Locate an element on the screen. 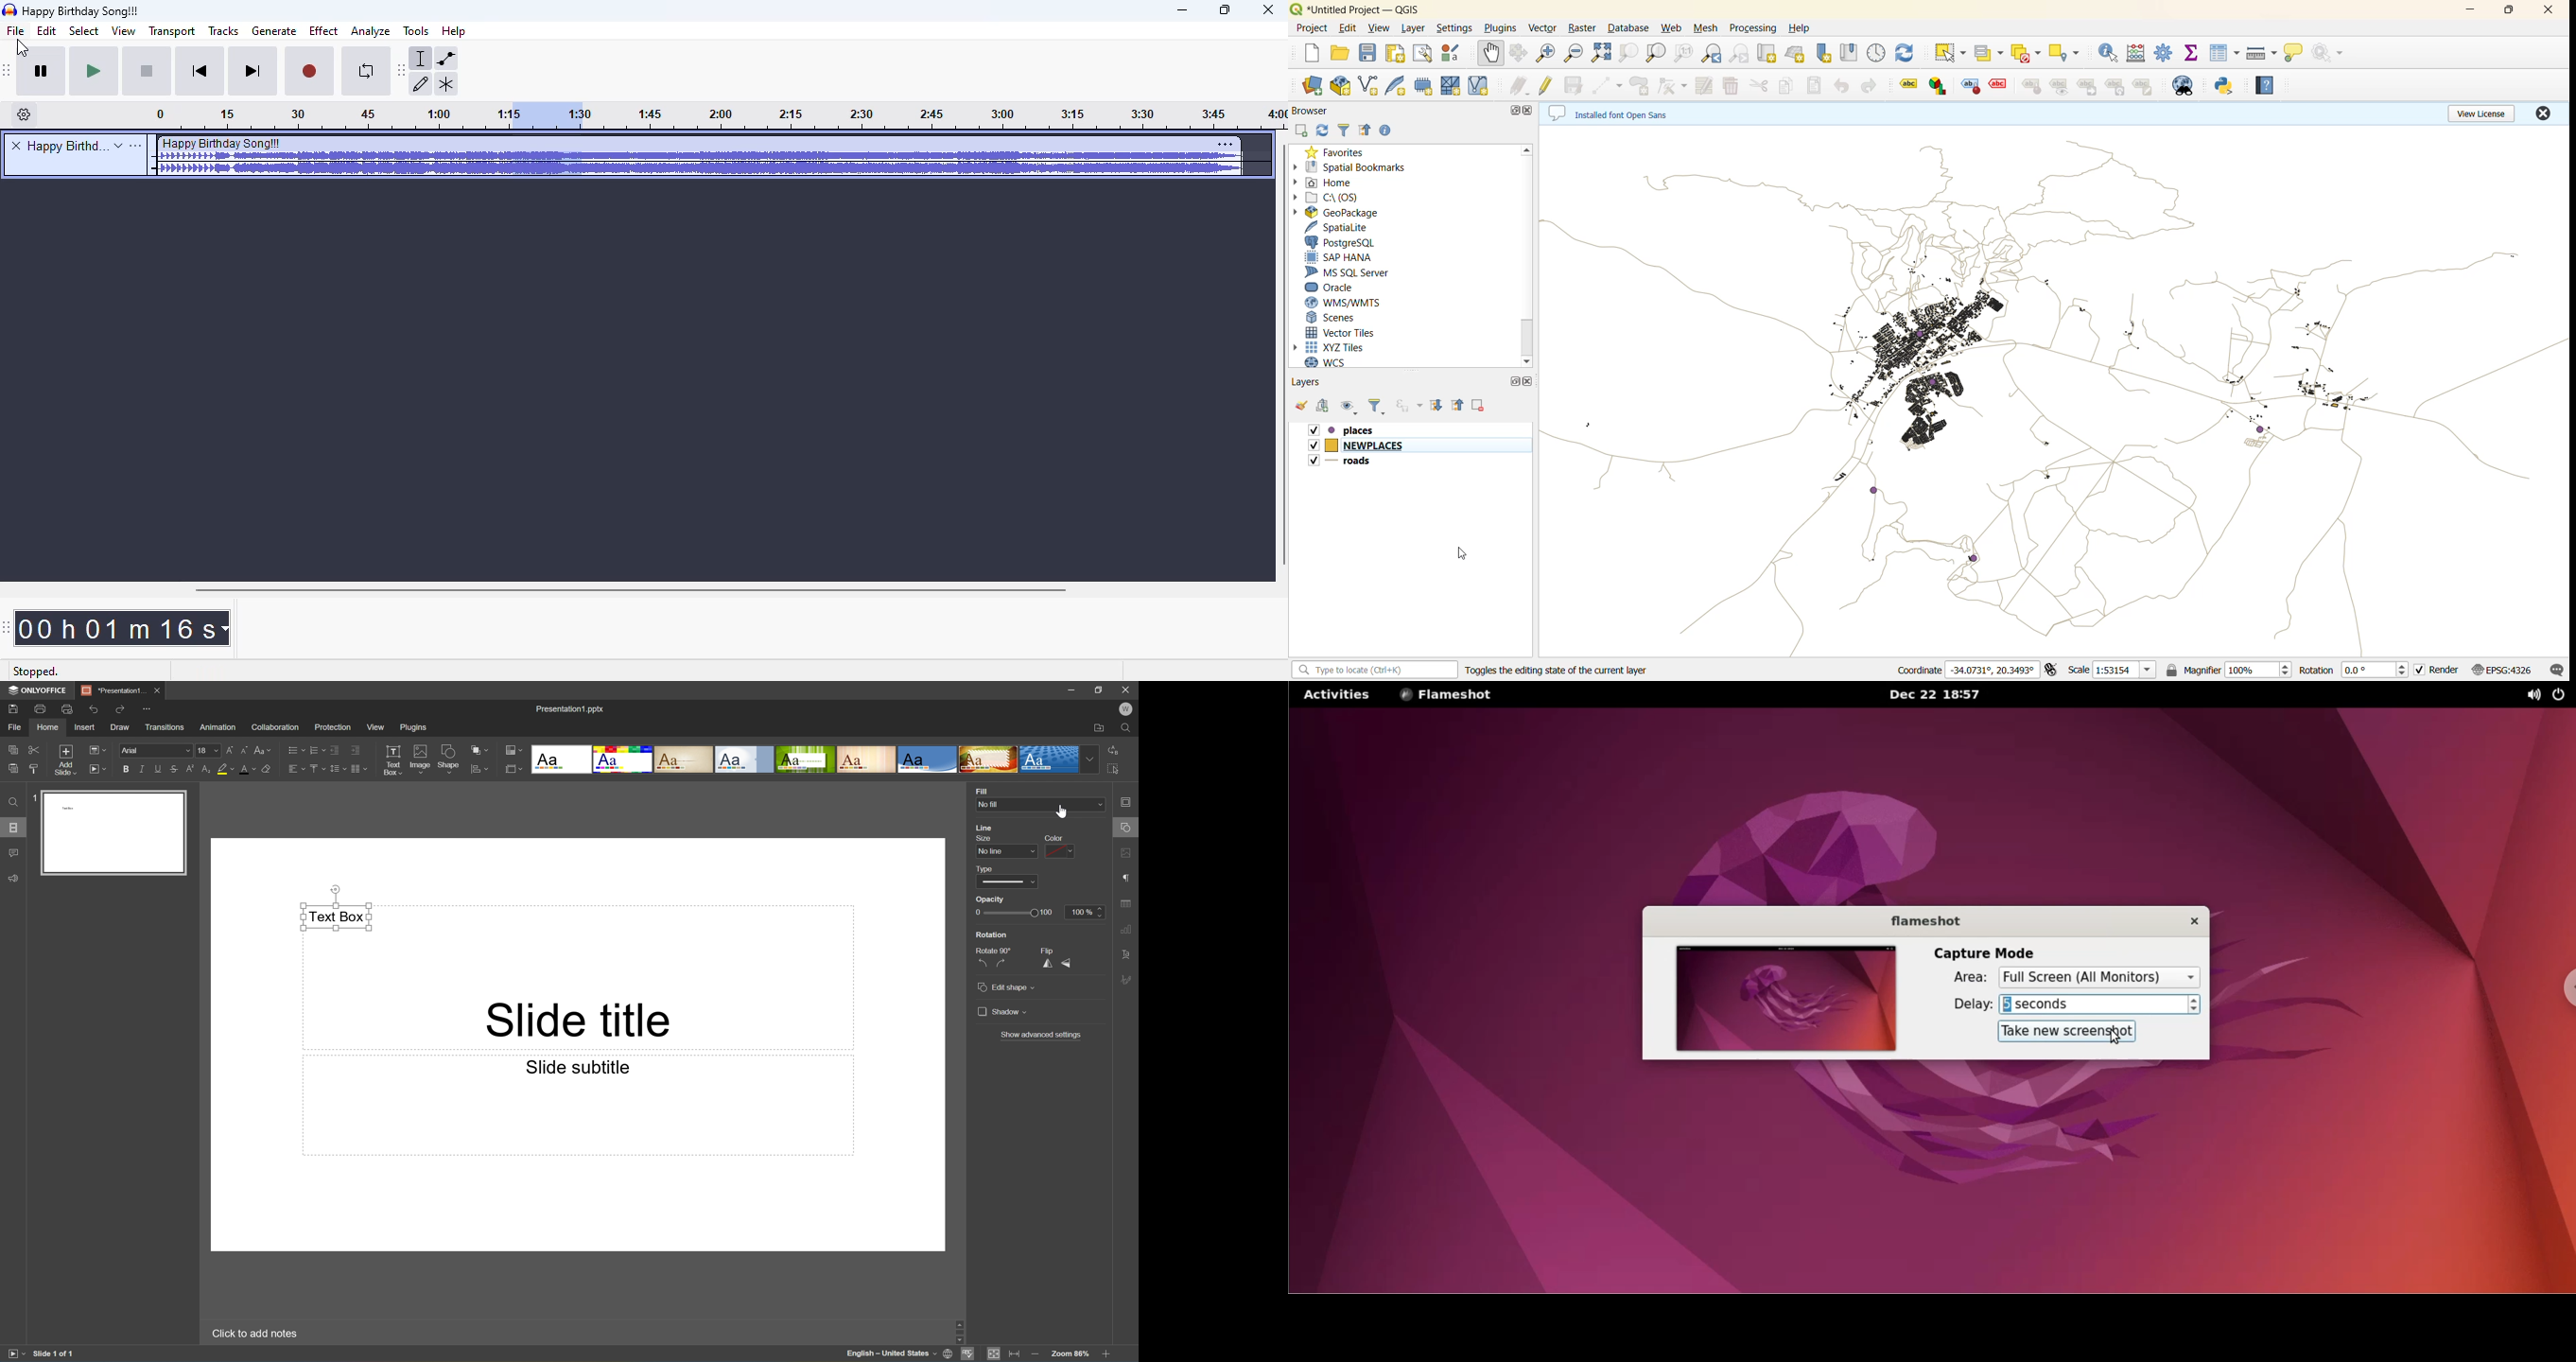 The width and height of the screenshot is (2576, 1372). minimize is located at coordinates (1183, 11).